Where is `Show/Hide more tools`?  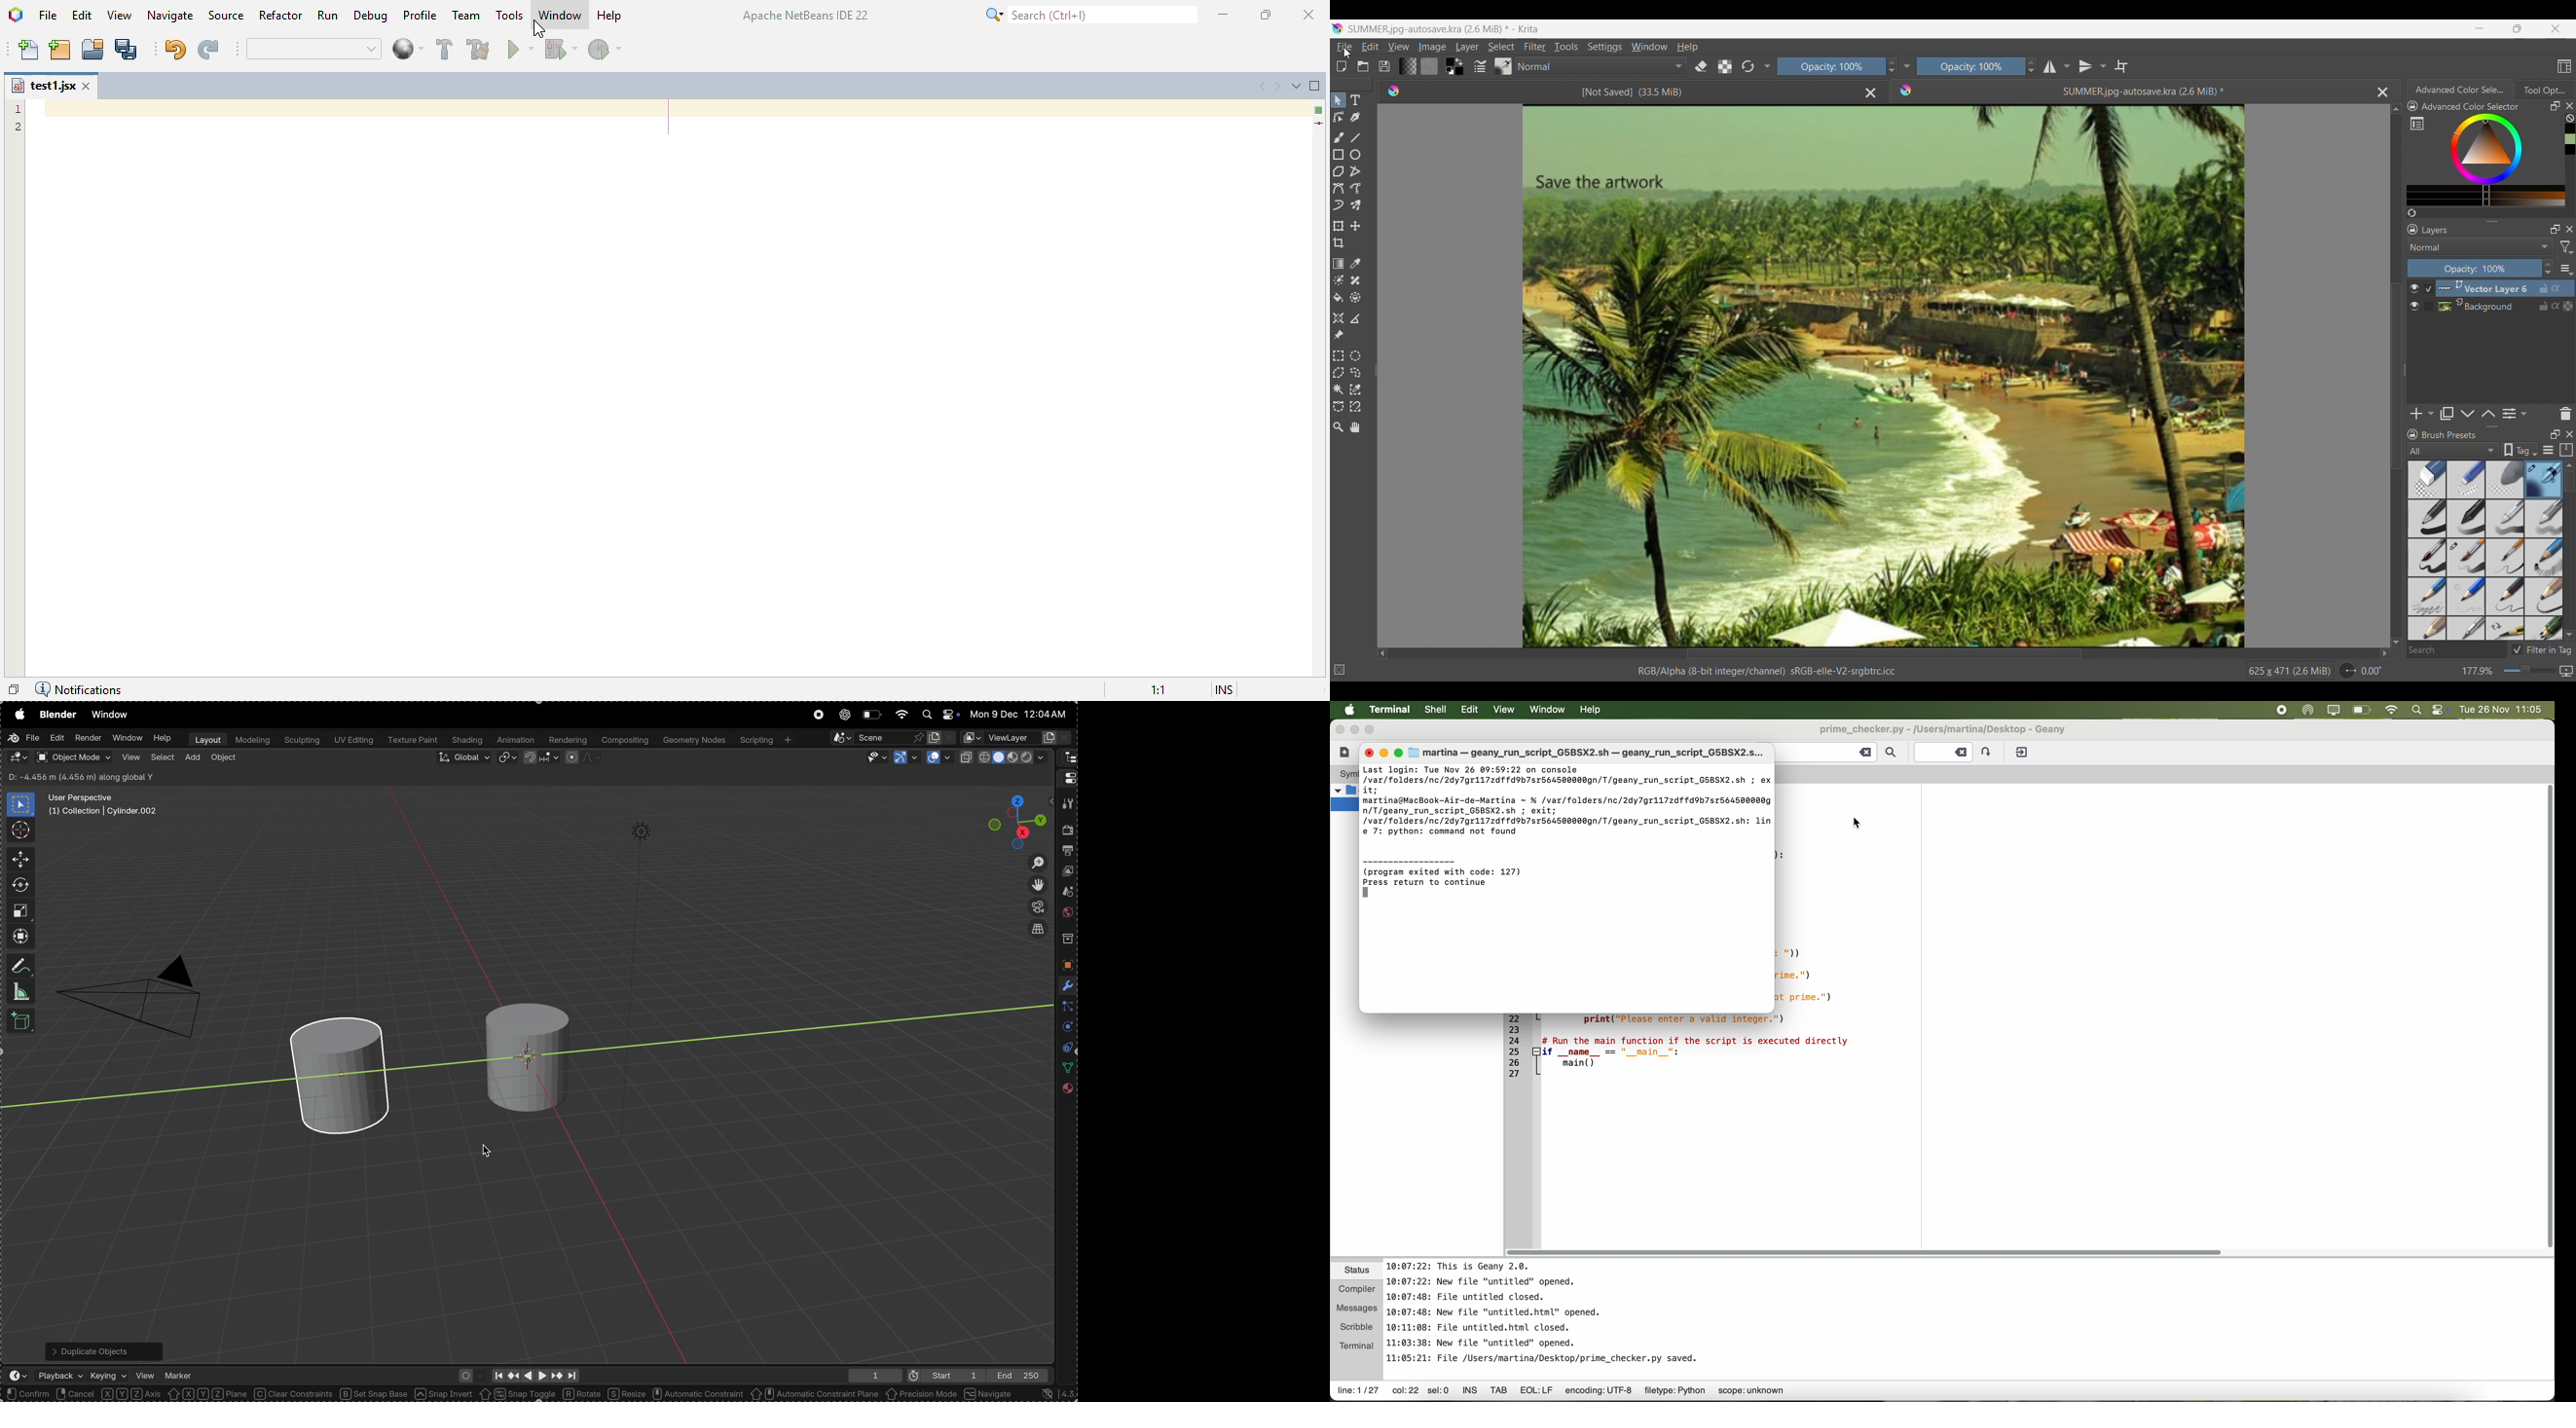
Show/Hide more tools is located at coordinates (1768, 67).